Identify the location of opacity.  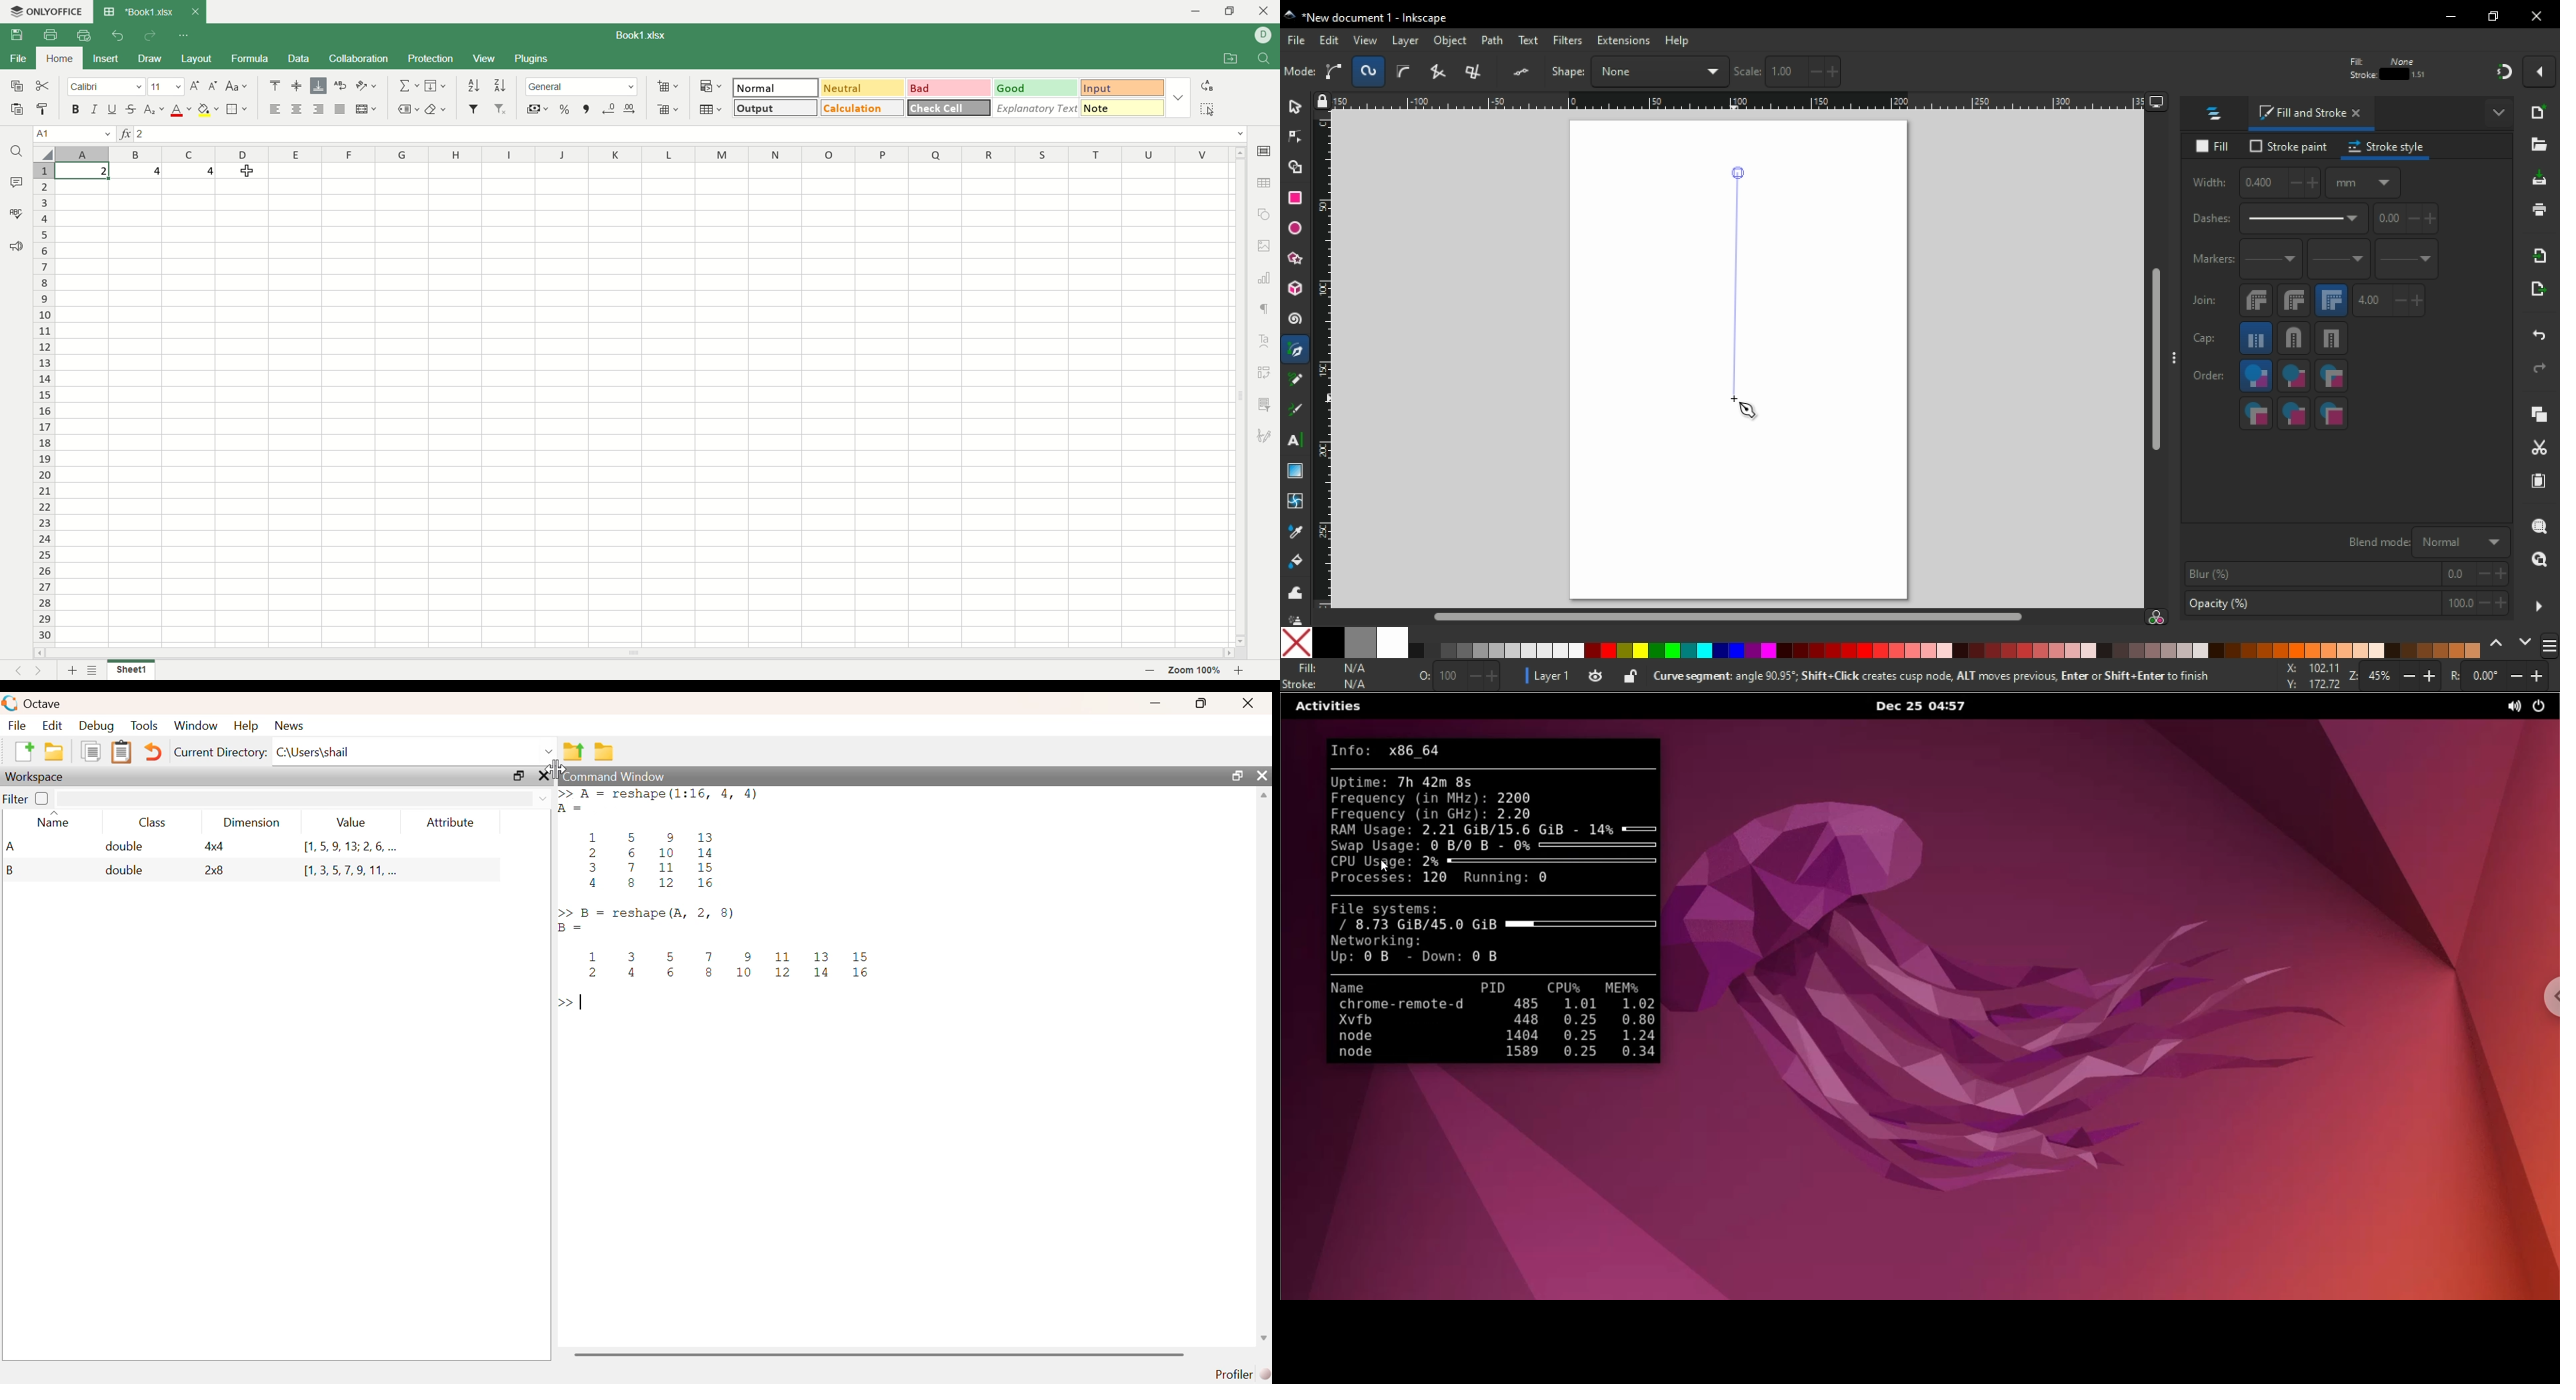
(2345, 605).